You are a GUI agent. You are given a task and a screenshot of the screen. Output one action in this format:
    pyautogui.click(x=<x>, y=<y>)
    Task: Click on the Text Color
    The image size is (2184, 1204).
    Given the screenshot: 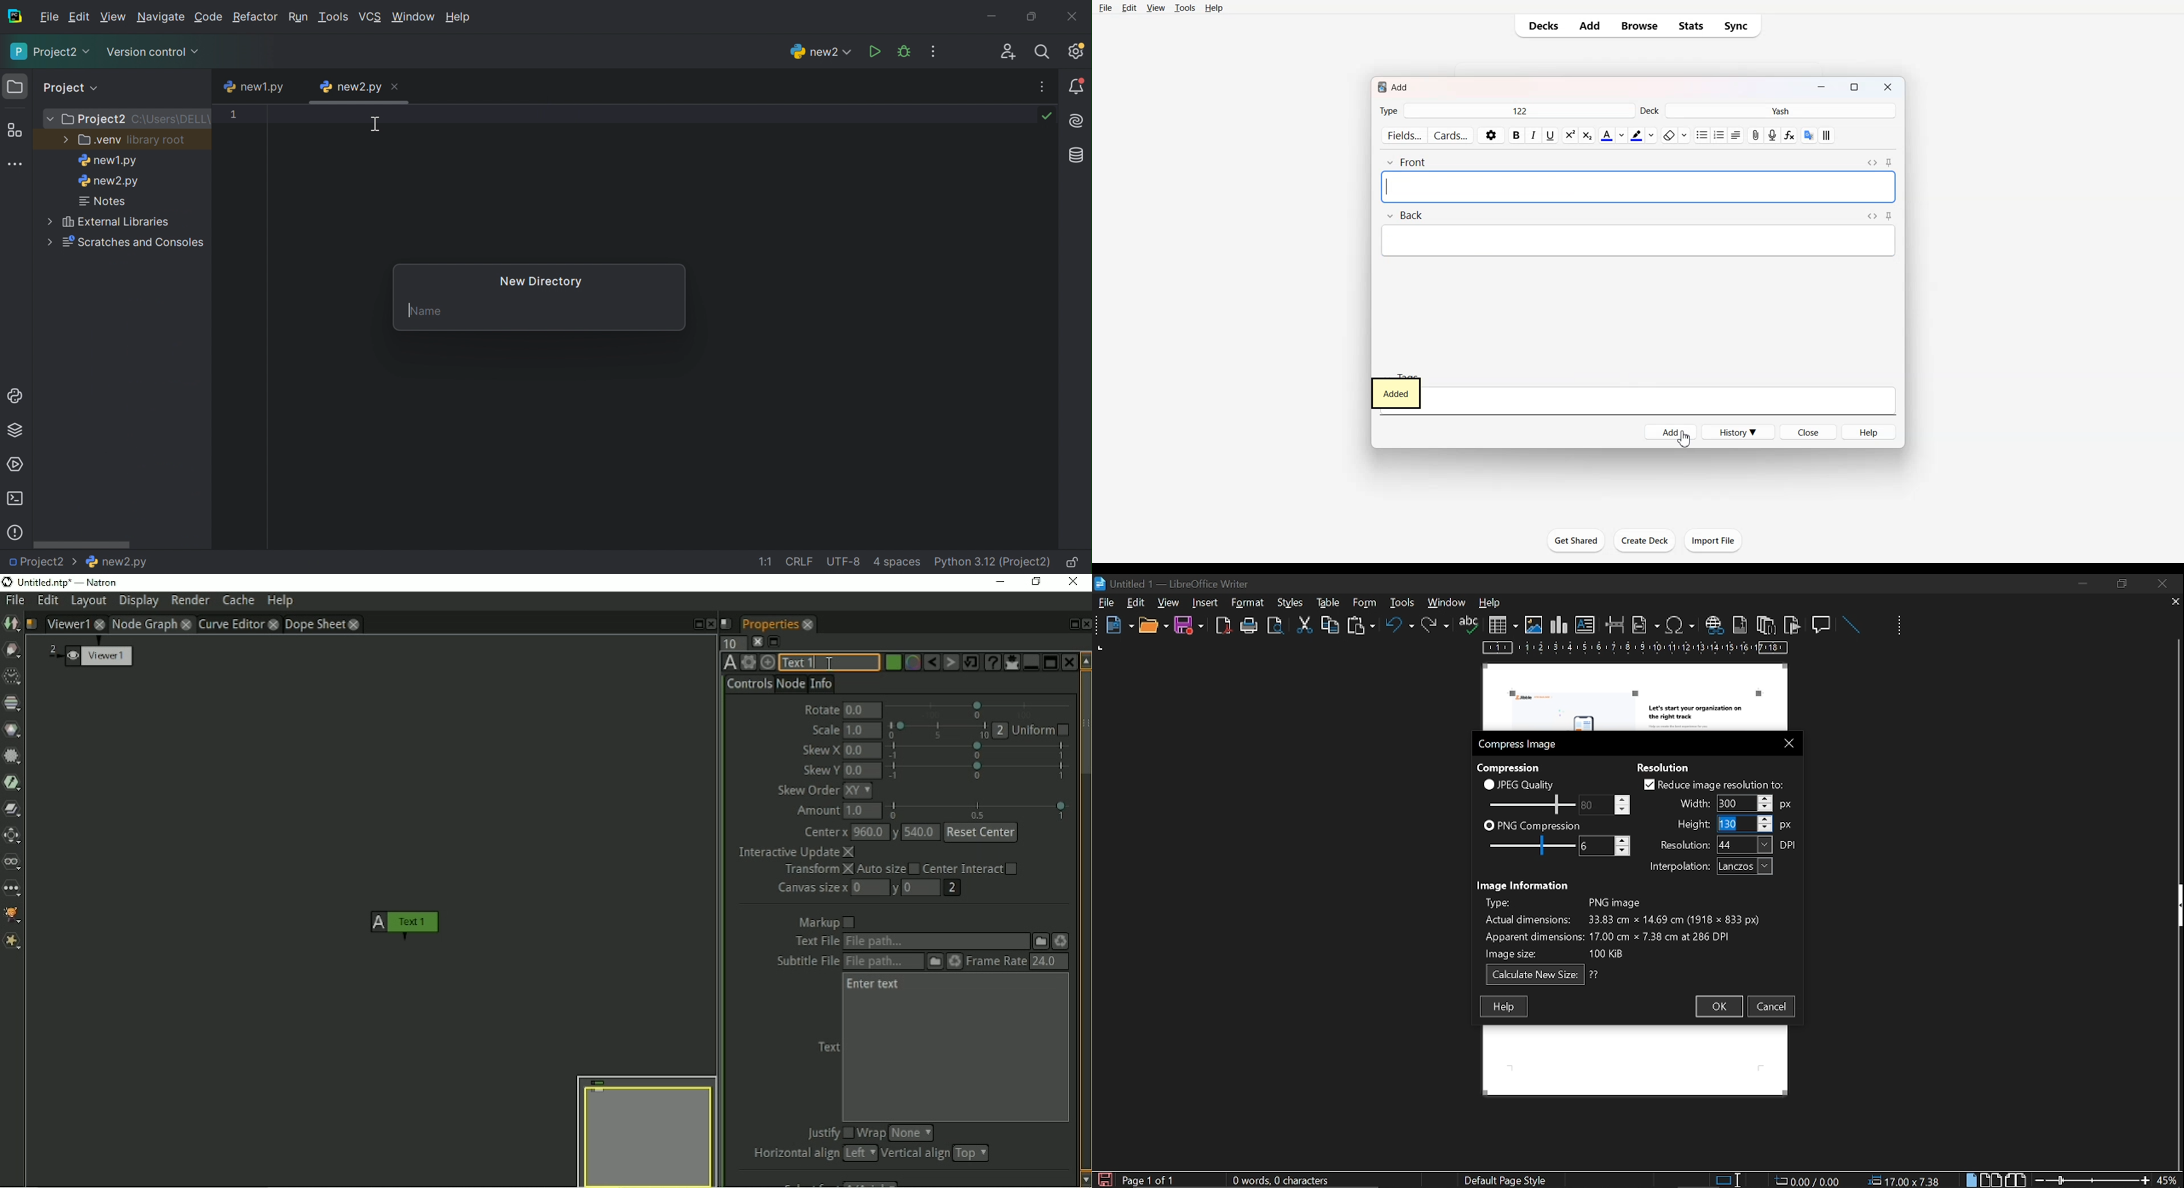 What is the action you would take?
    pyautogui.click(x=1612, y=135)
    